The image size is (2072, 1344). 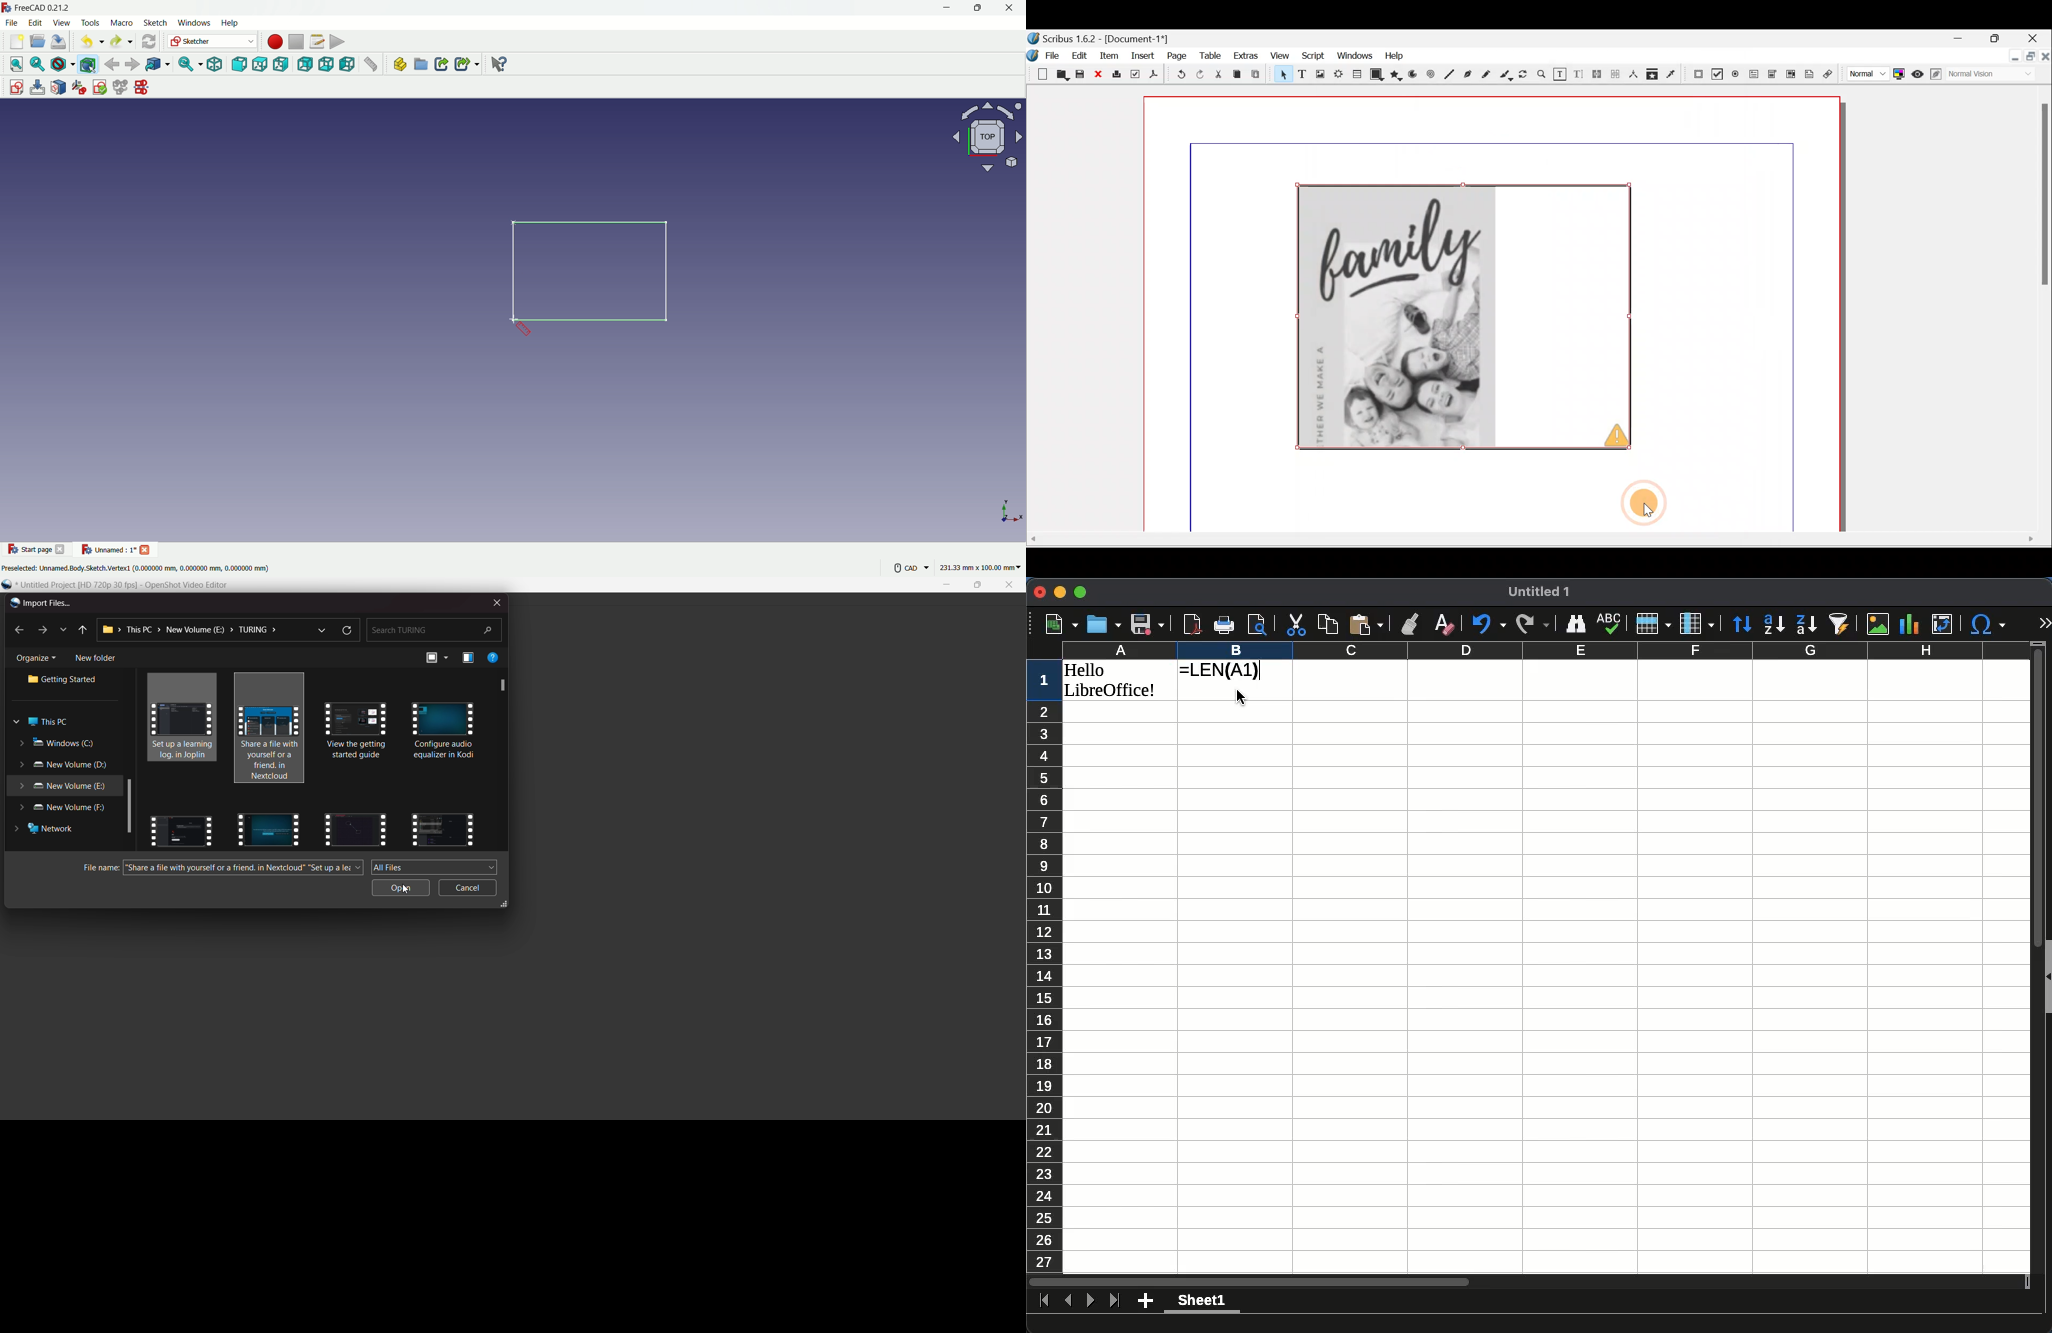 I want to click on merge sketches, so click(x=121, y=88).